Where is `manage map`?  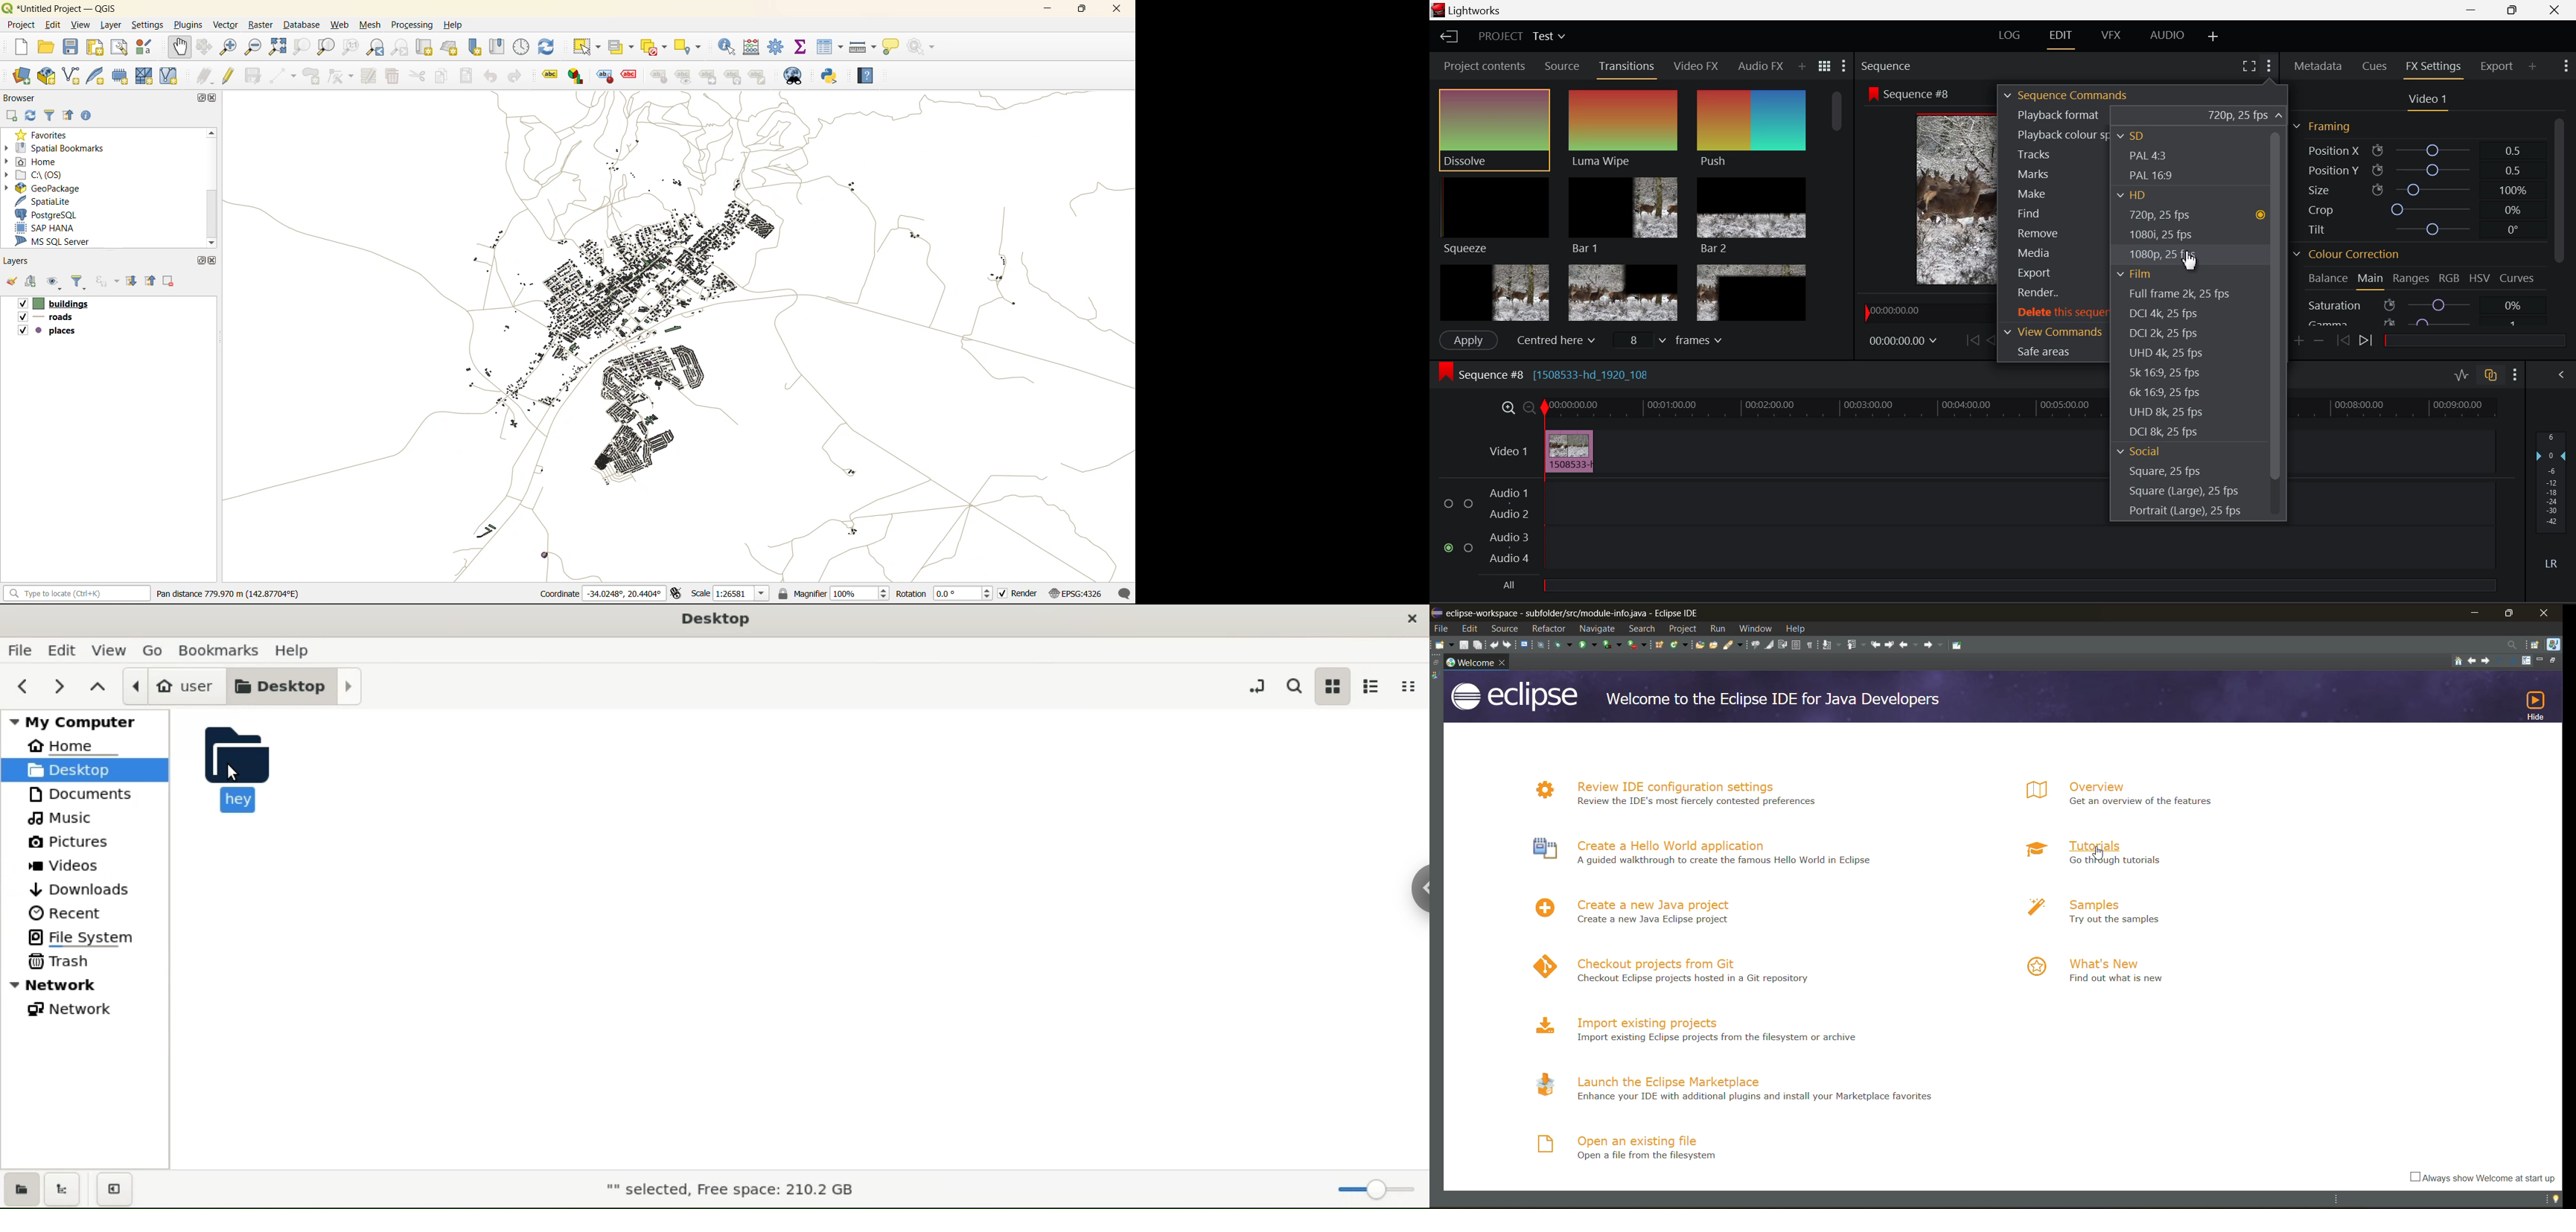
manage map is located at coordinates (56, 283).